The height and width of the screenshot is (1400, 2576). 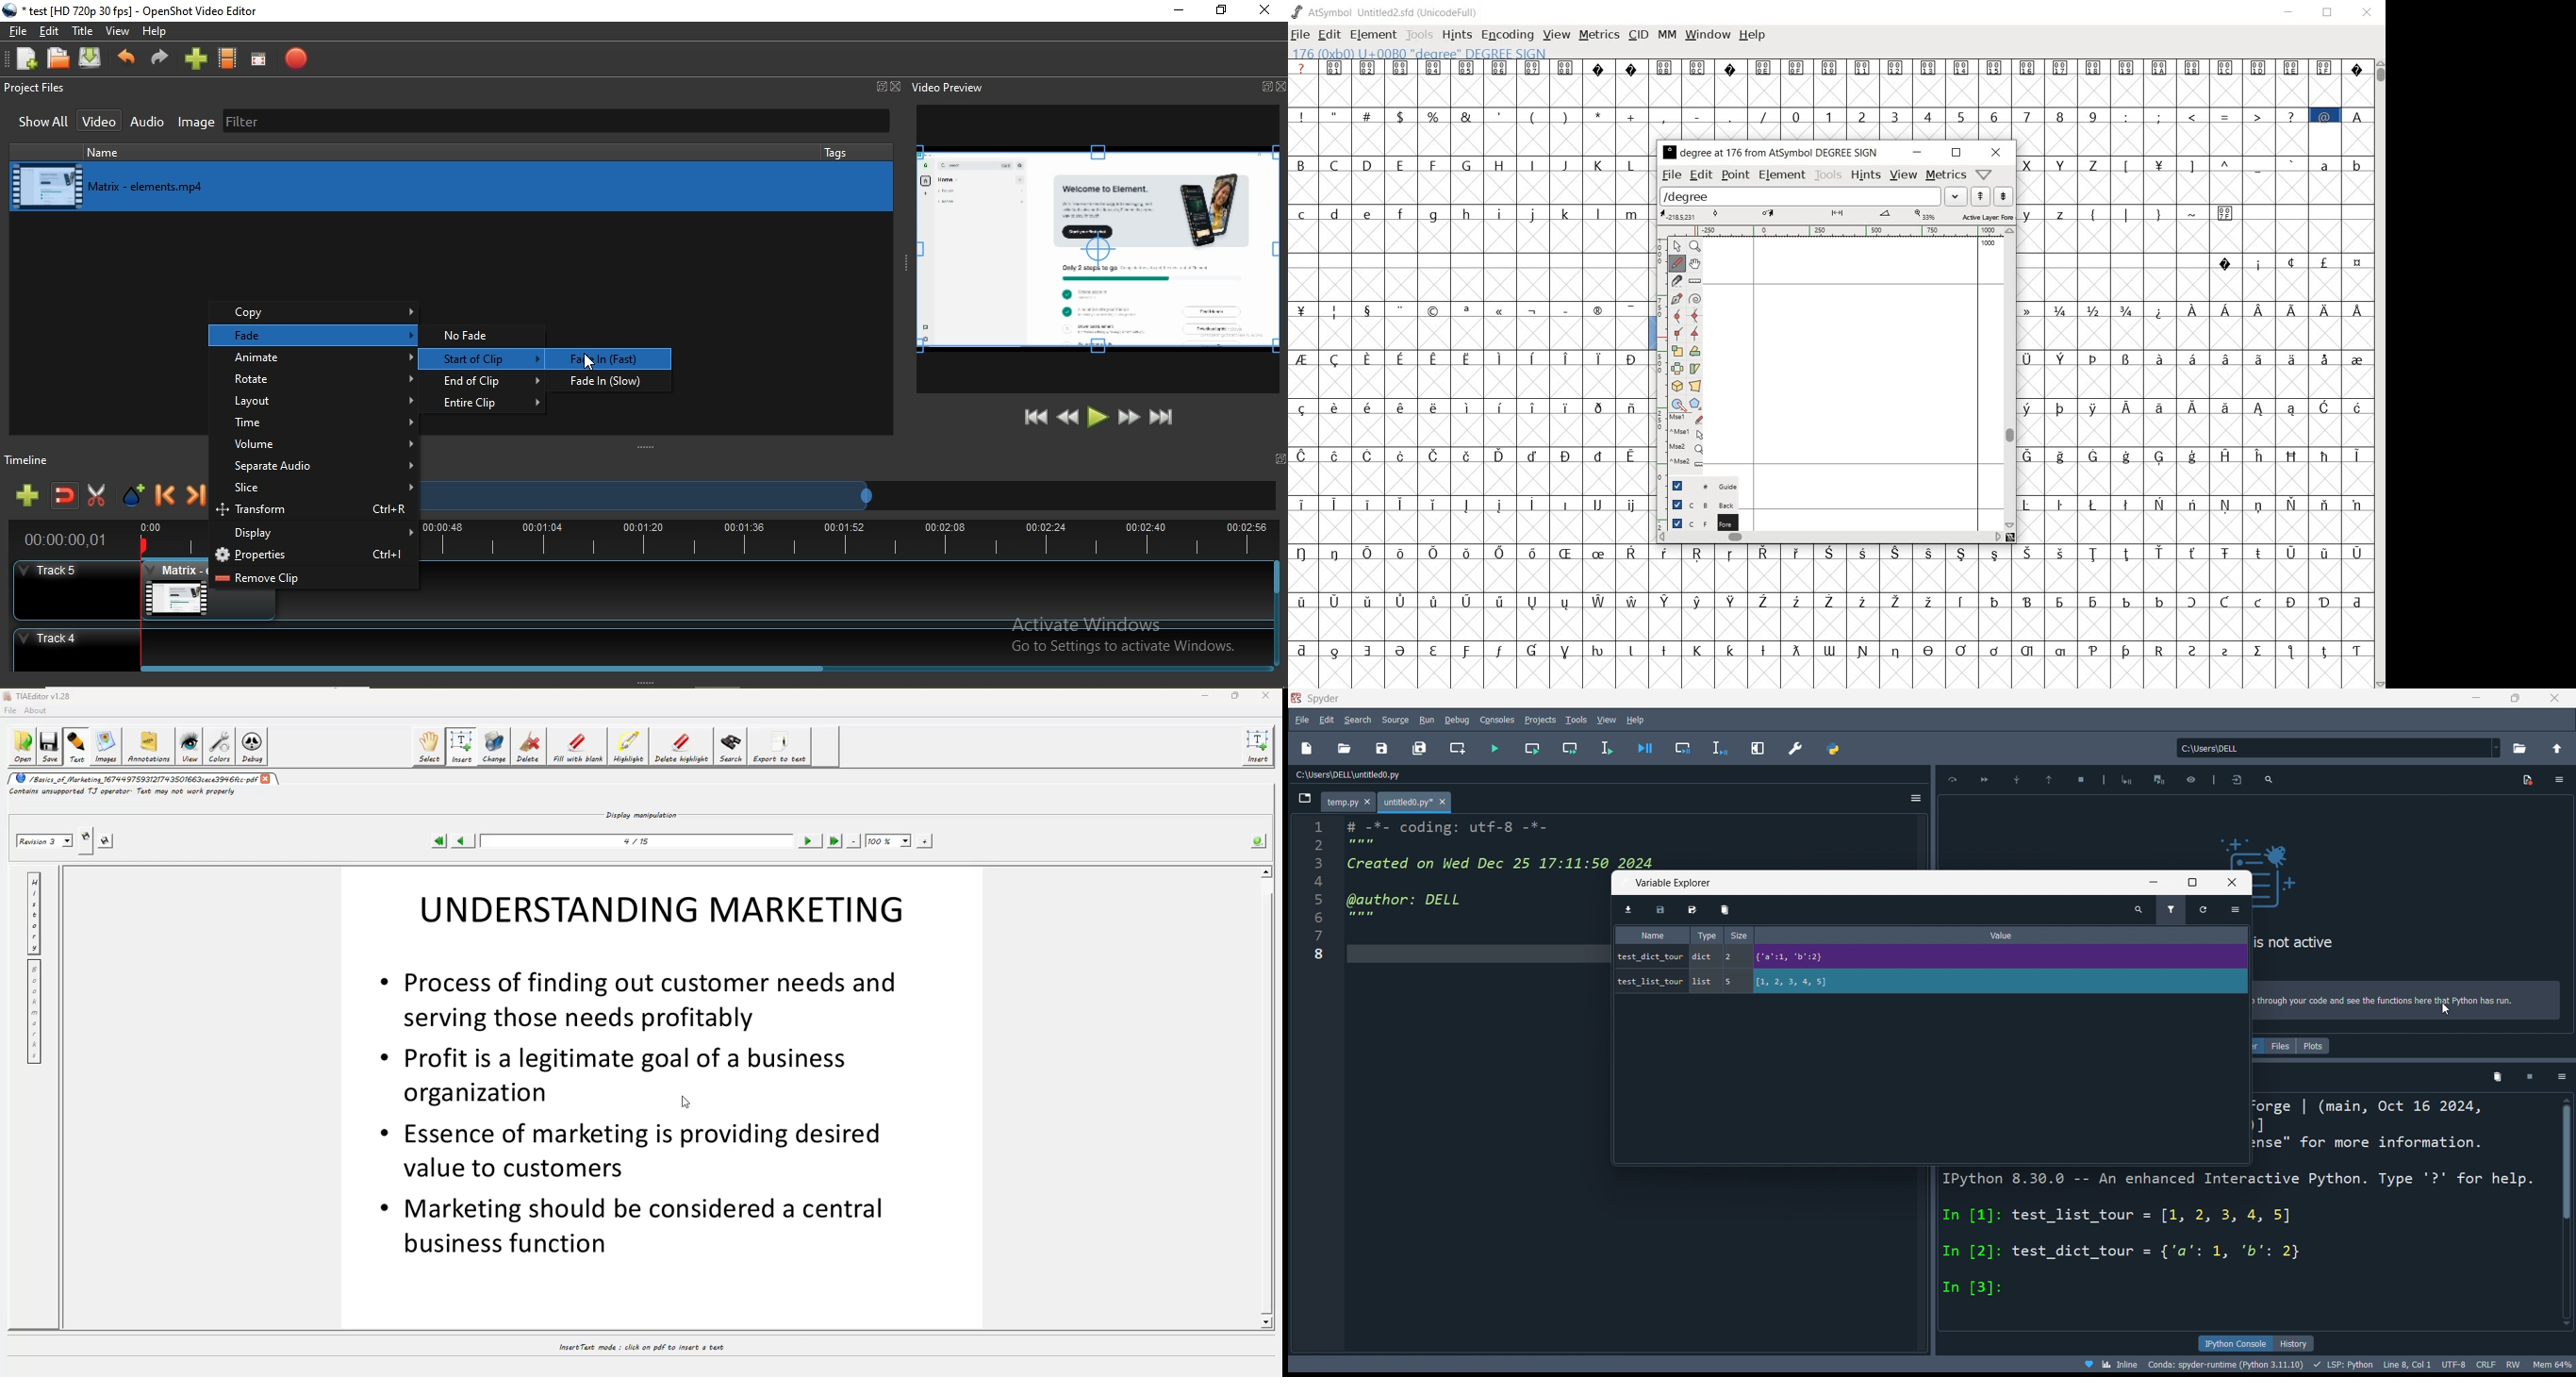 What do you see at coordinates (1415, 803) in the screenshot?
I see `untitled0.py` at bounding box center [1415, 803].